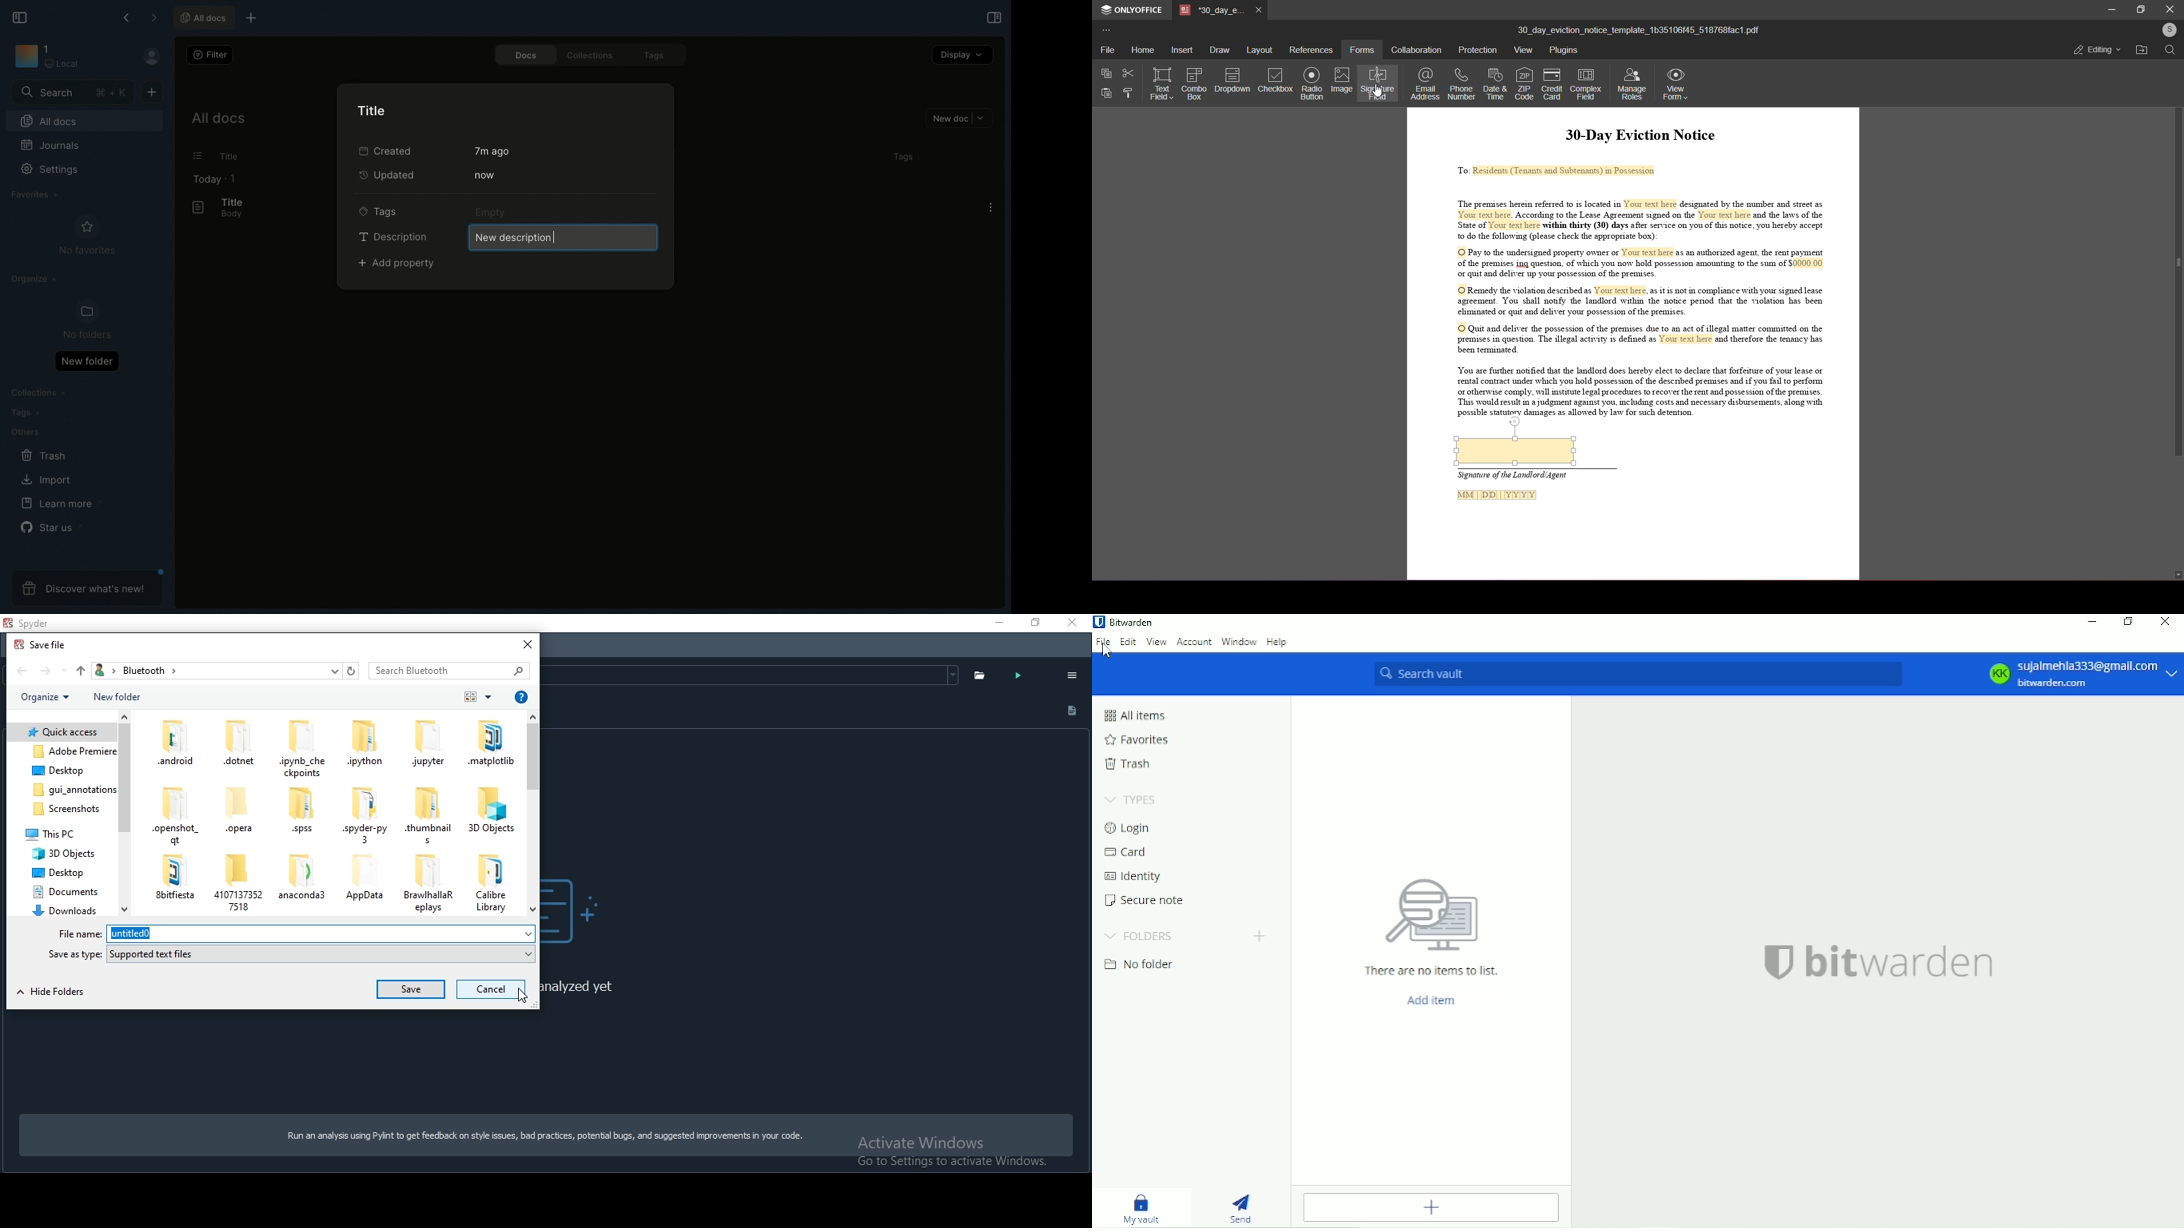 The height and width of the screenshot is (1232, 2184). What do you see at coordinates (1141, 964) in the screenshot?
I see `No folder` at bounding box center [1141, 964].